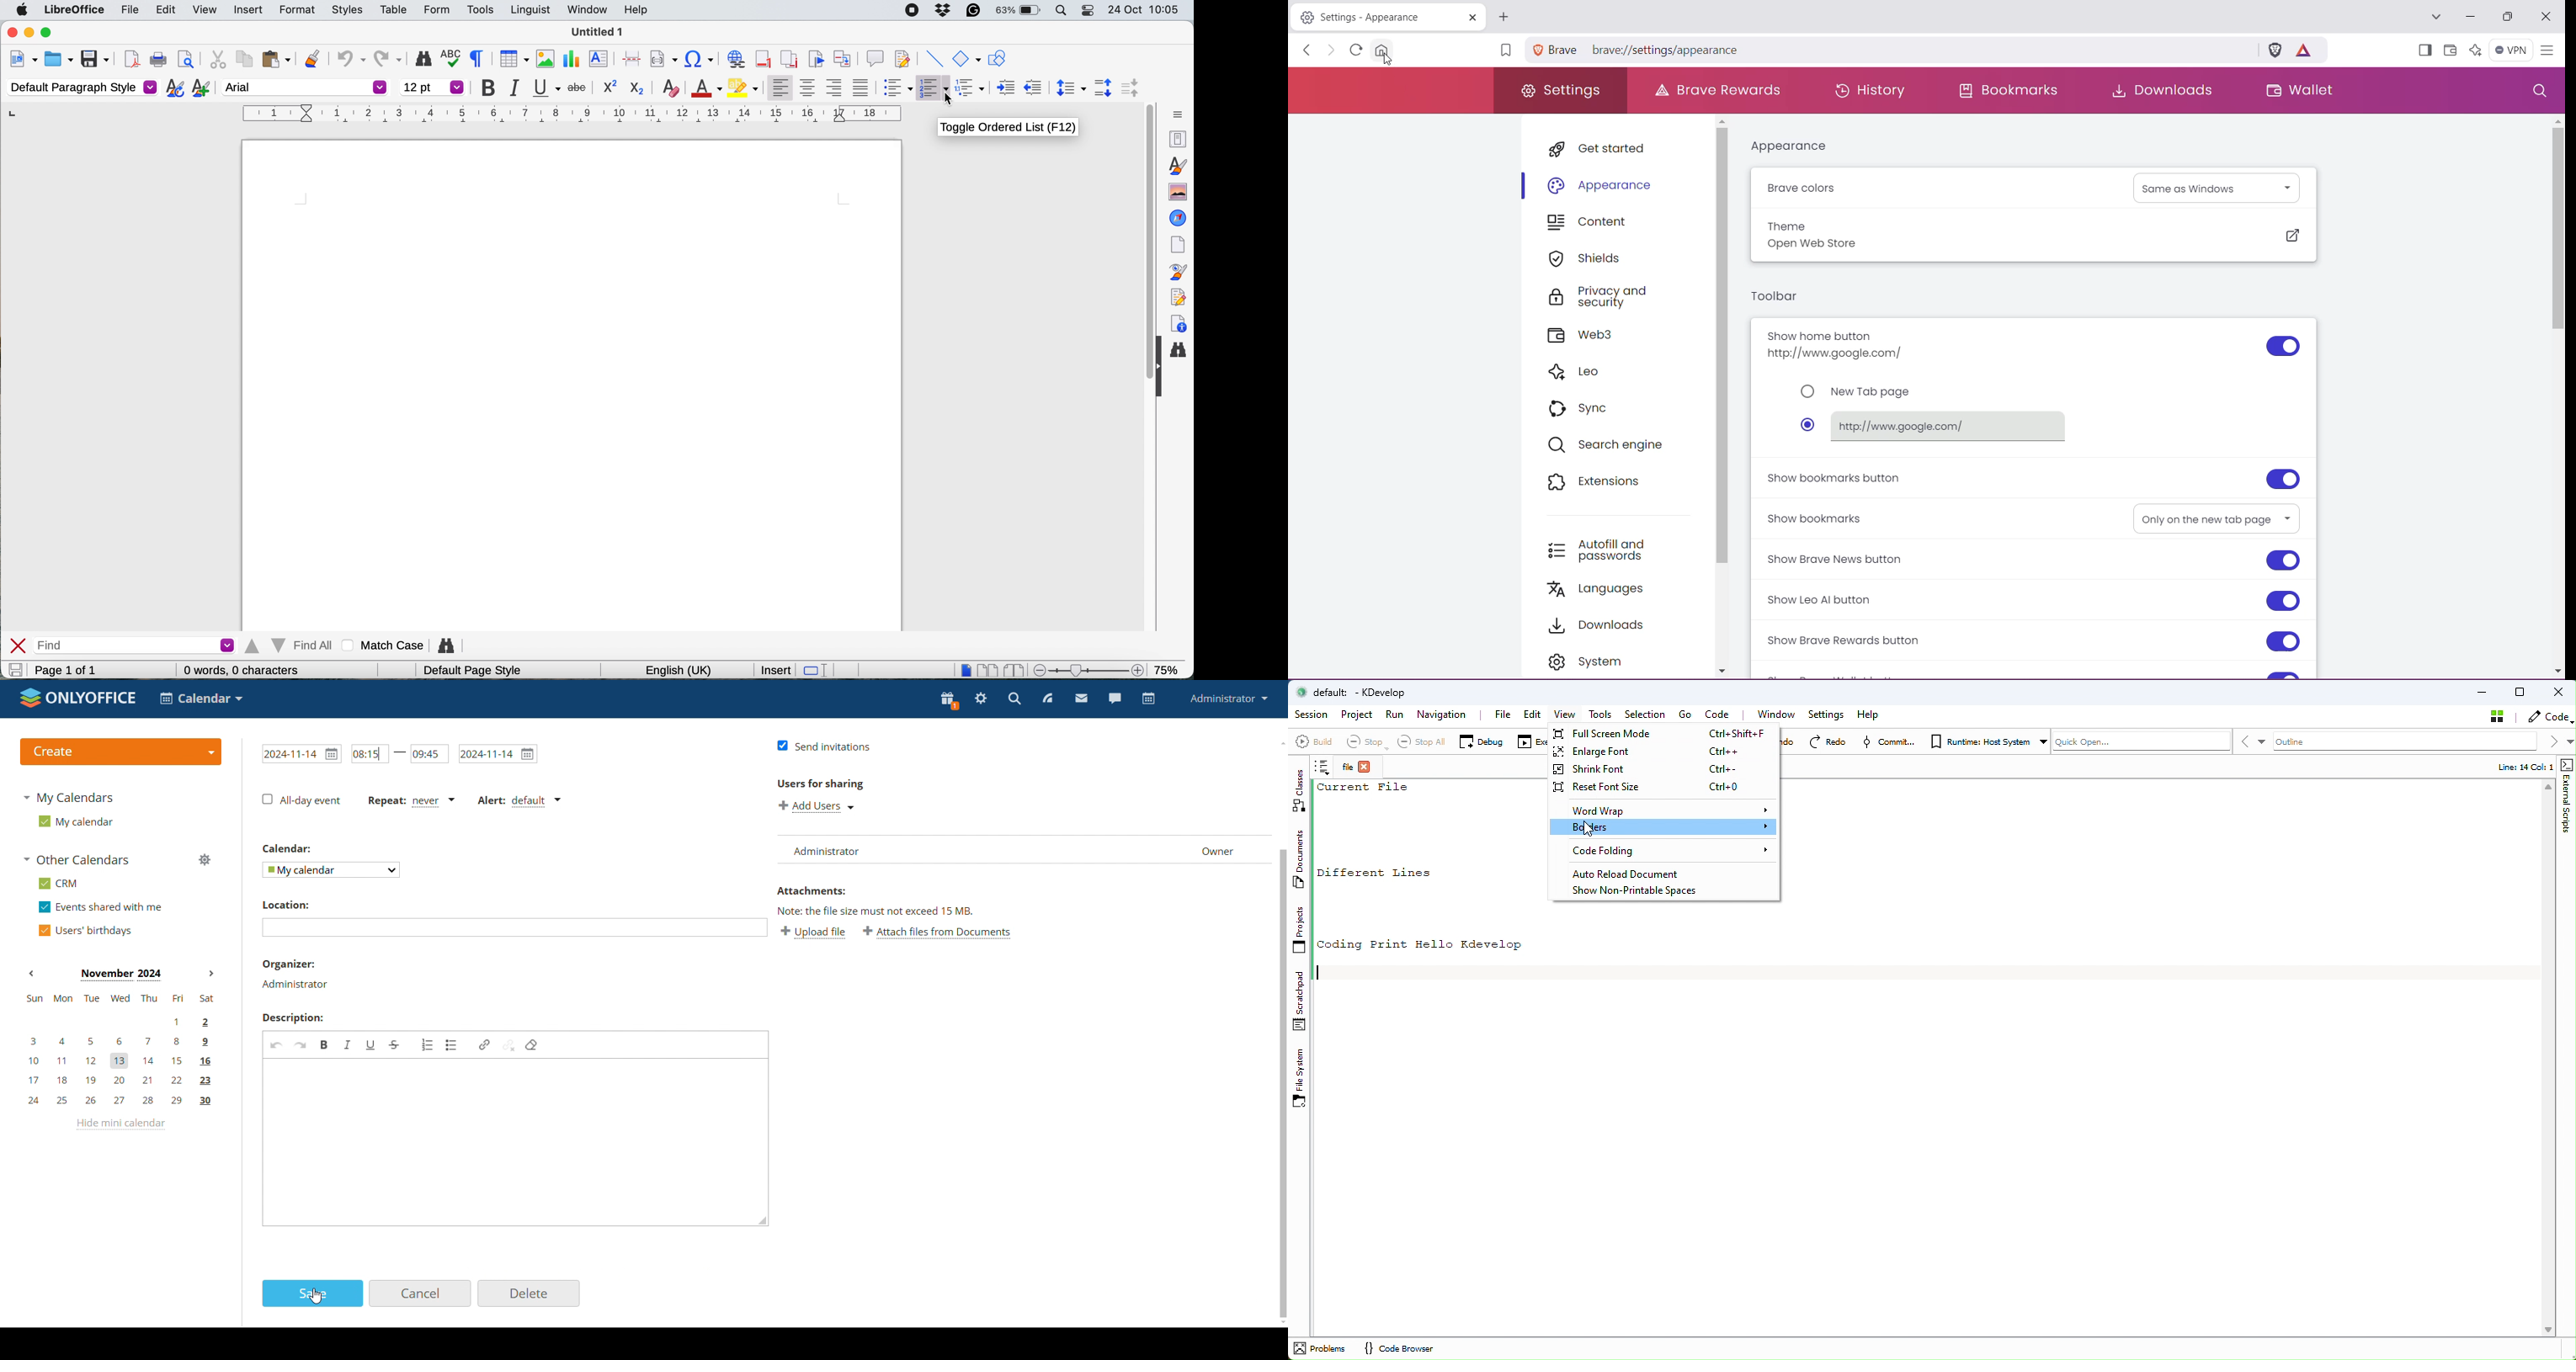 The image size is (2576, 1372). What do you see at coordinates (1470, 17) in the screenshot?
I see `Cose Tab` at bounding box center [1470, 17].